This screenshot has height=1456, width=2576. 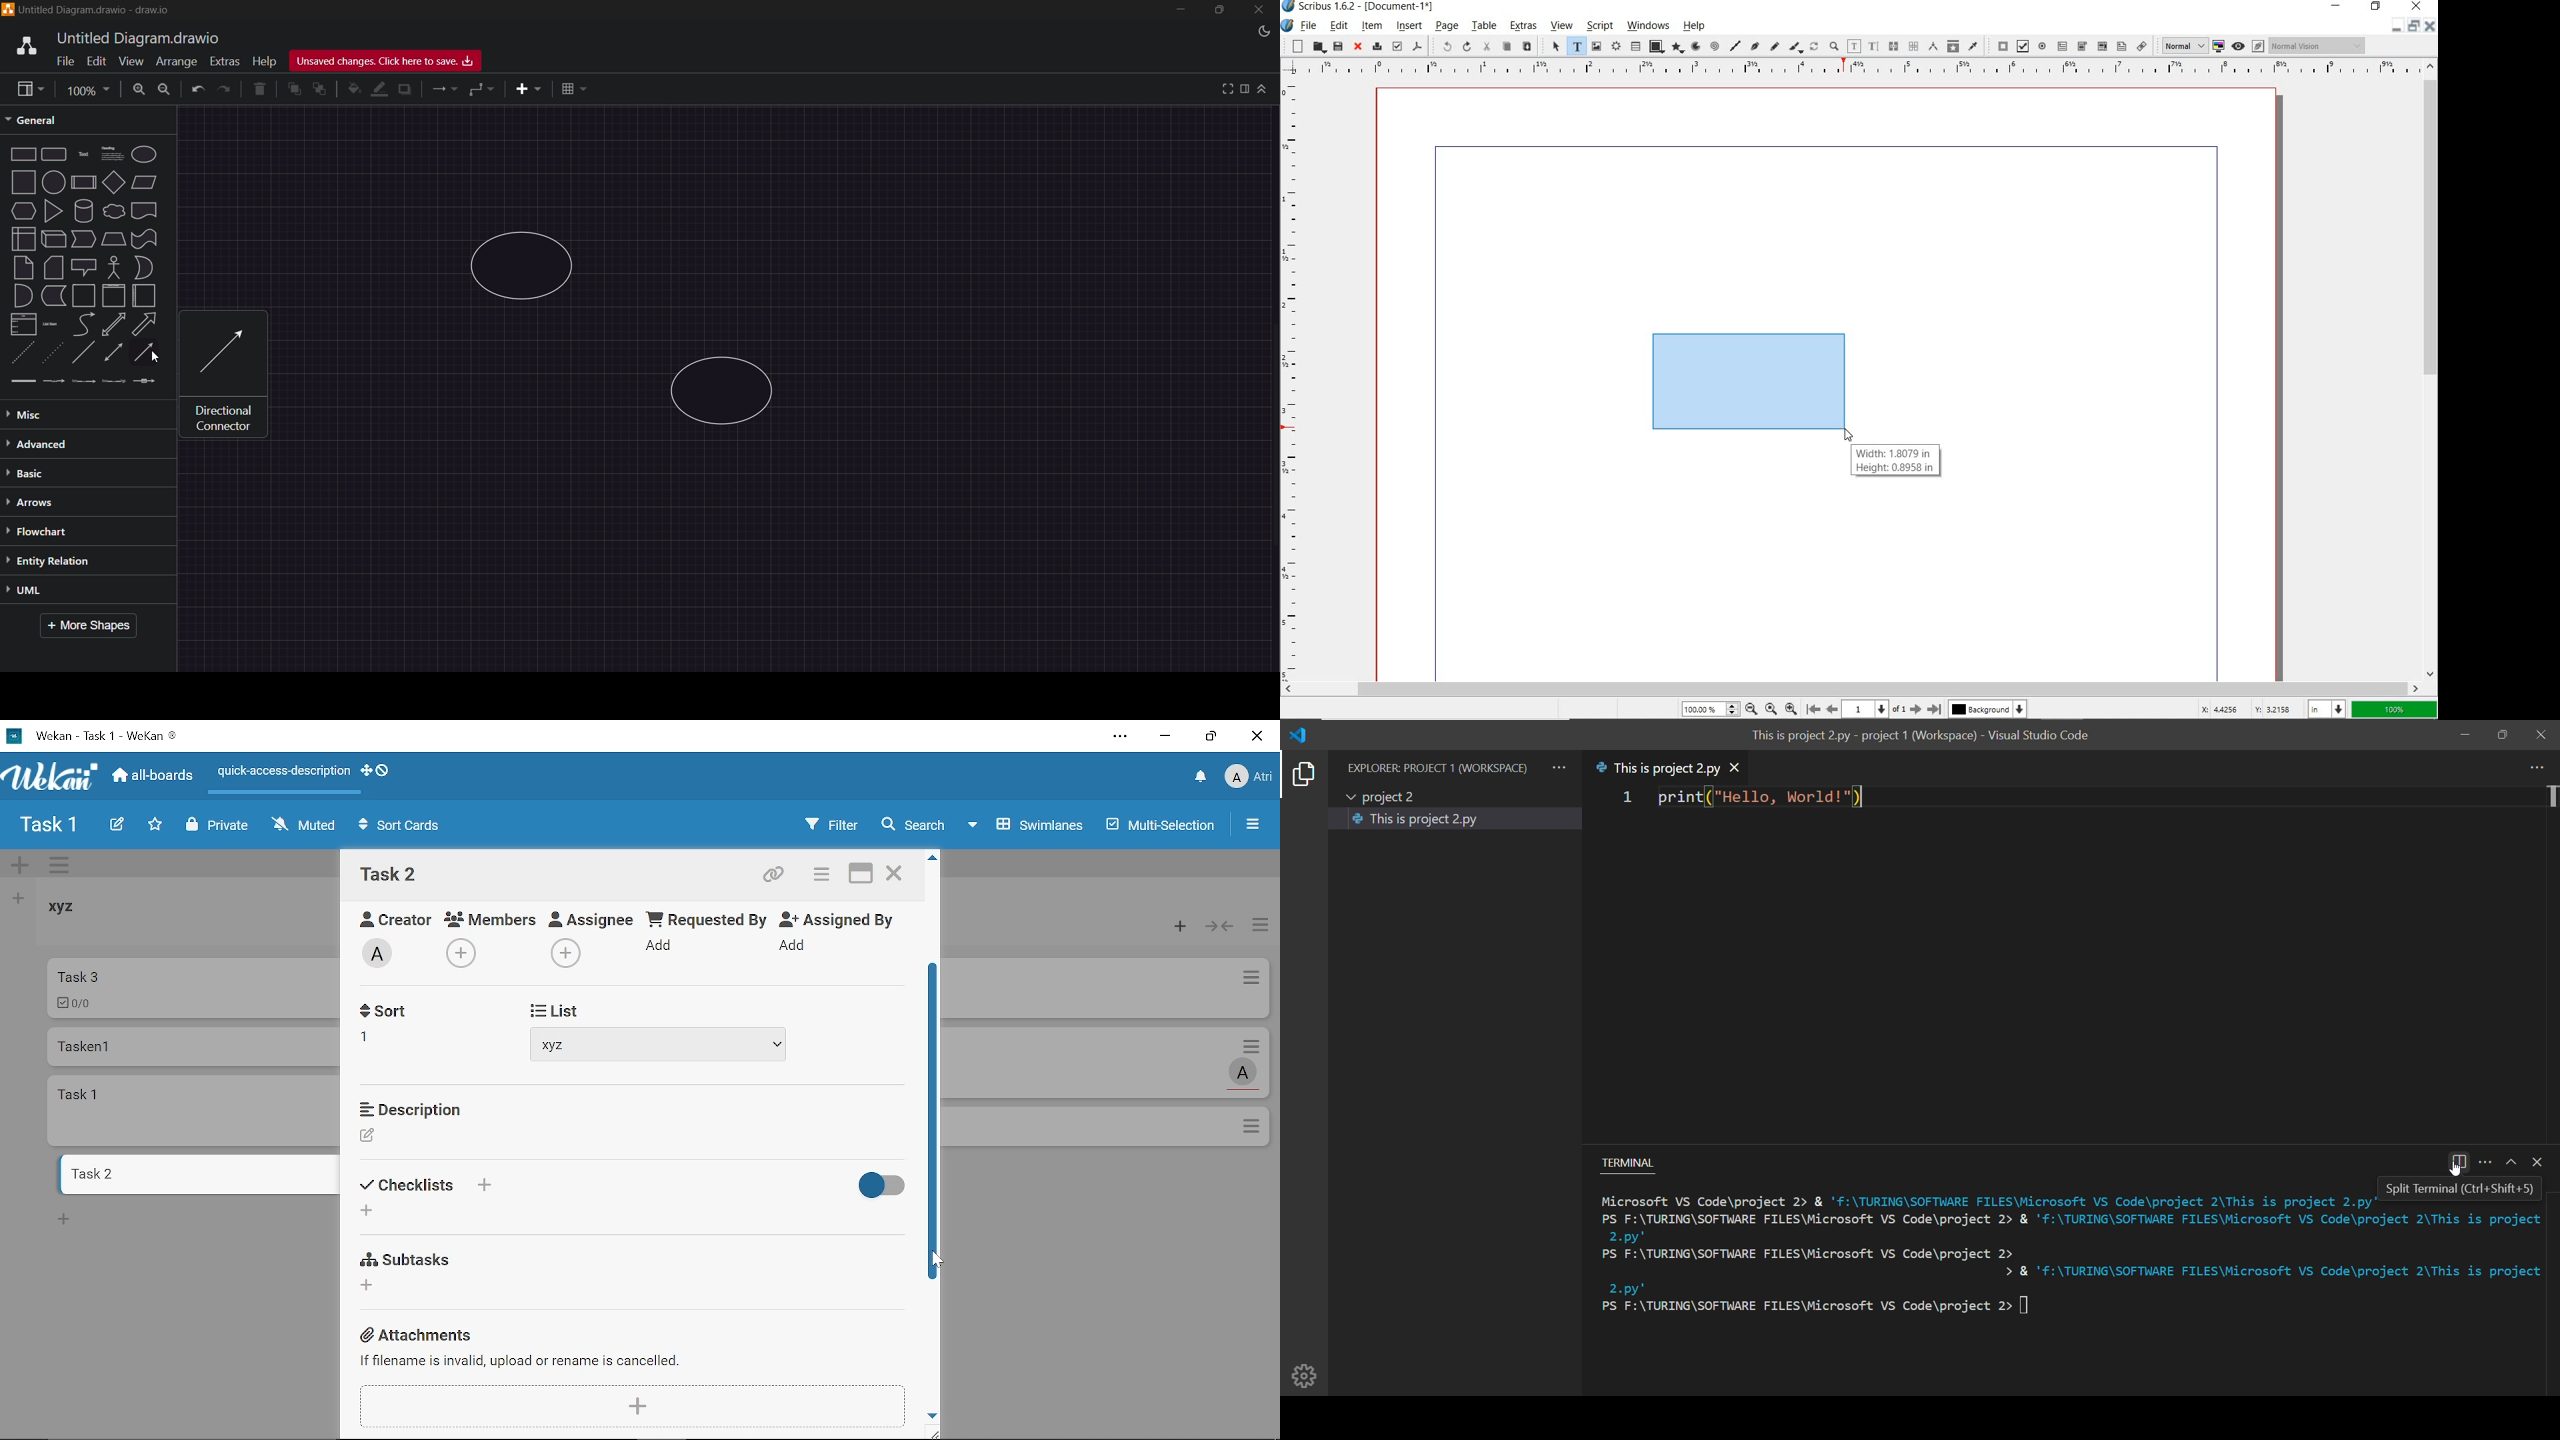 I want to click on UML, so click(x=61, y=591).